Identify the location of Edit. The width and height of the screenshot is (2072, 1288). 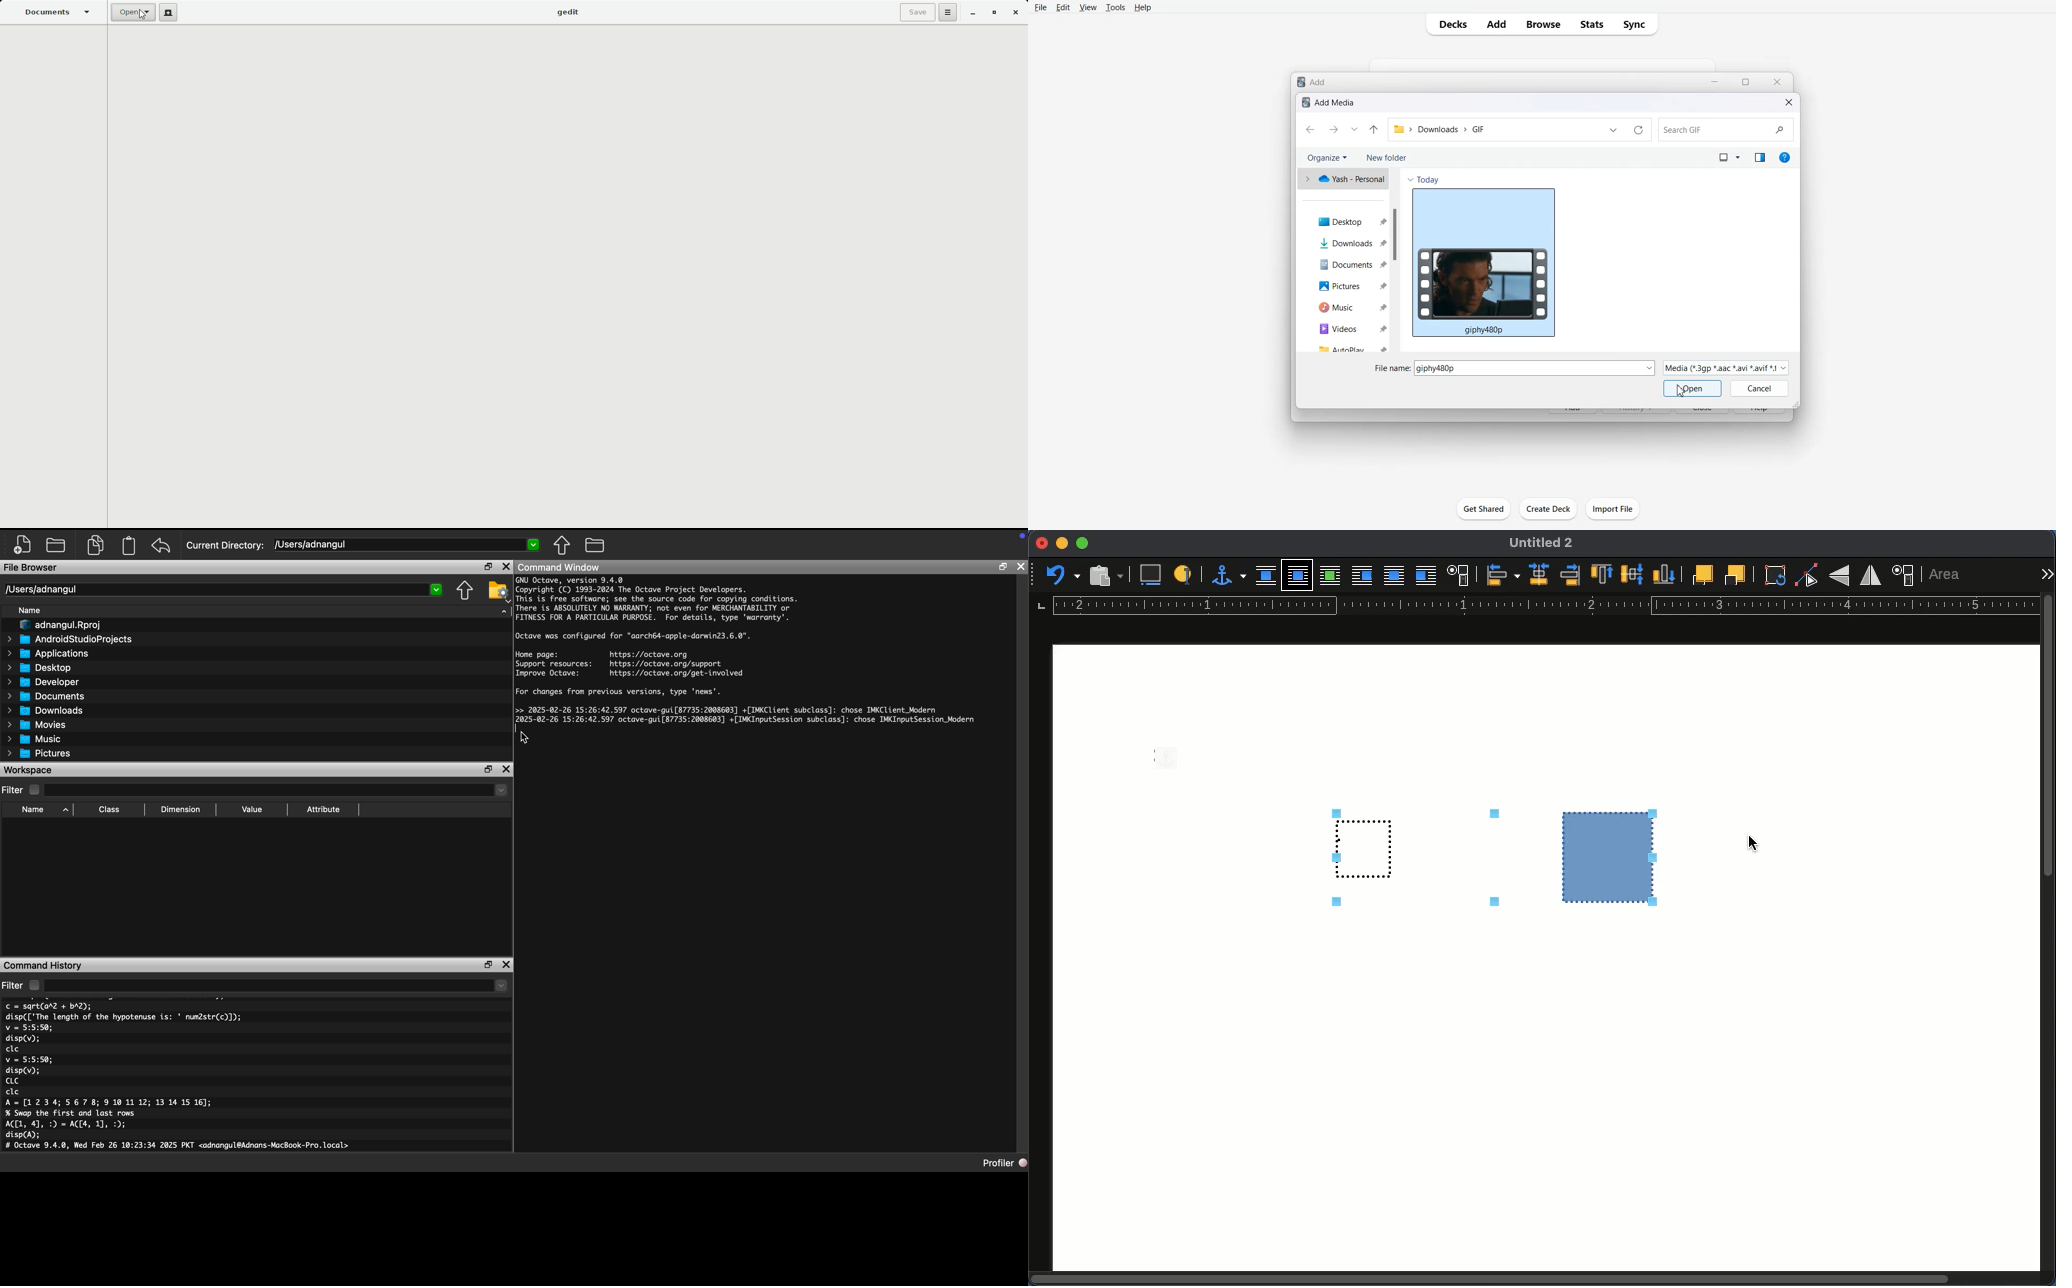
(1063, 7).